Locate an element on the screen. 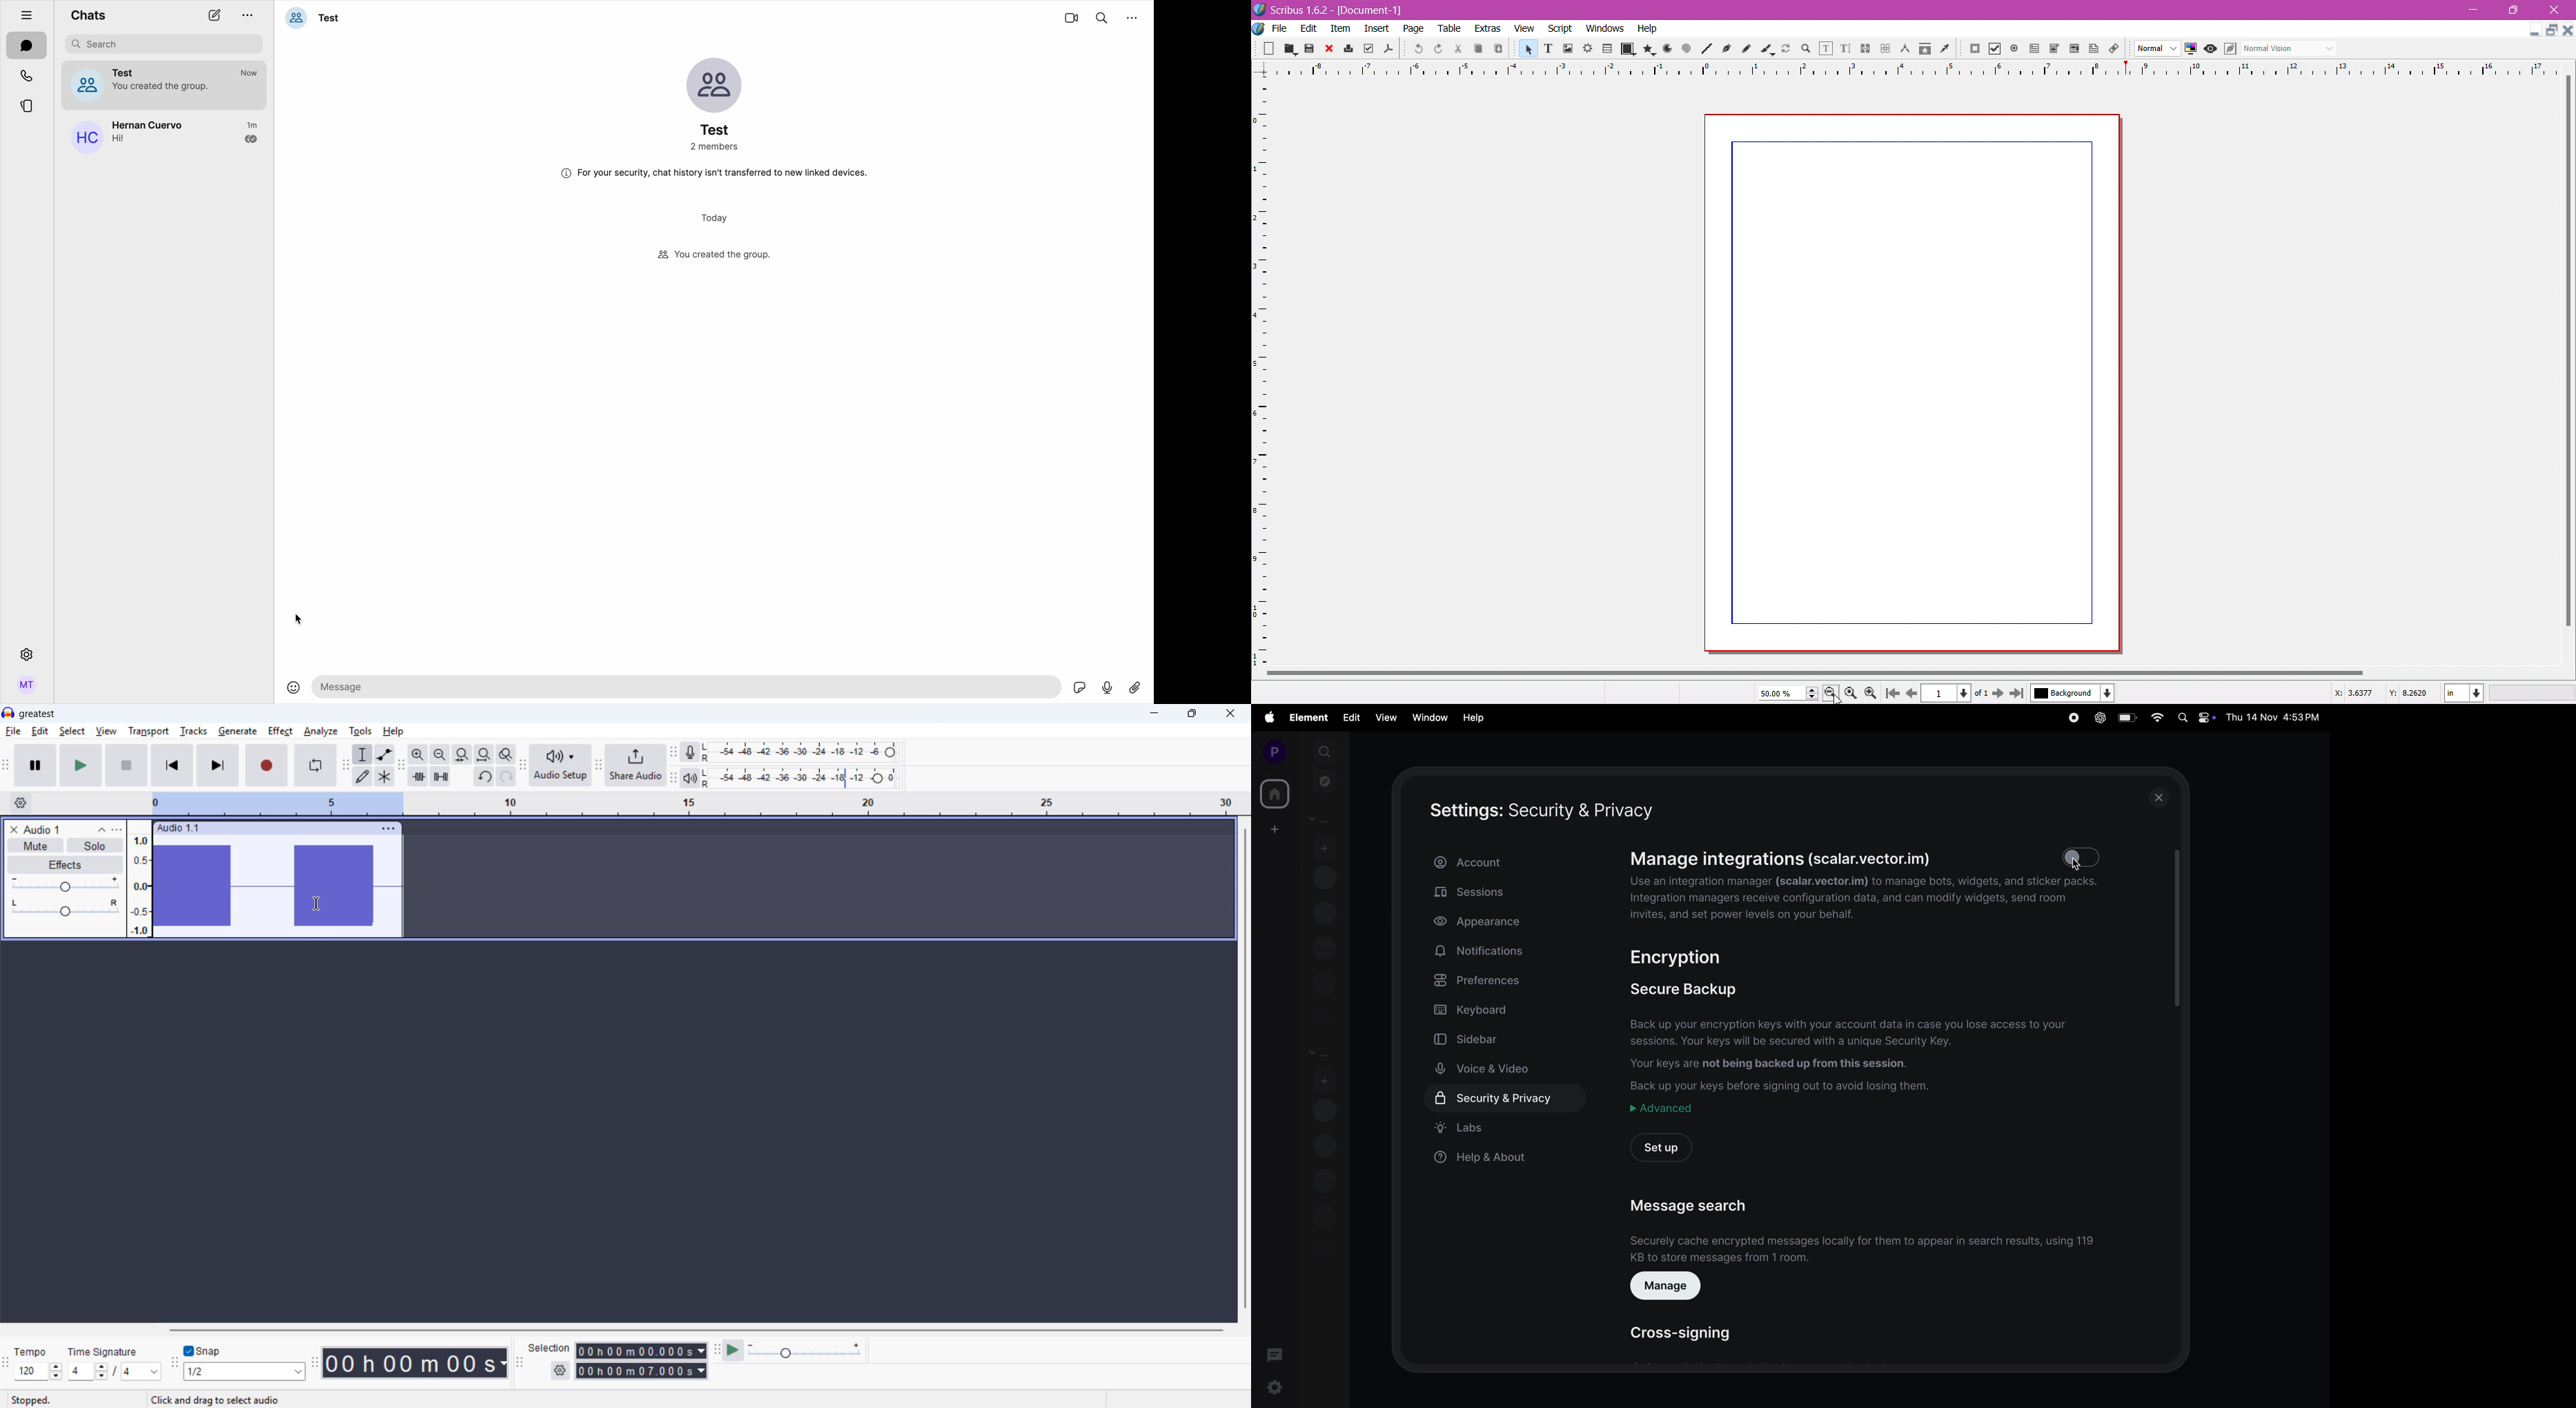 The height and width of the screenshot is (1428, 2576). Text Frame is located at coordinates (1548, 49).